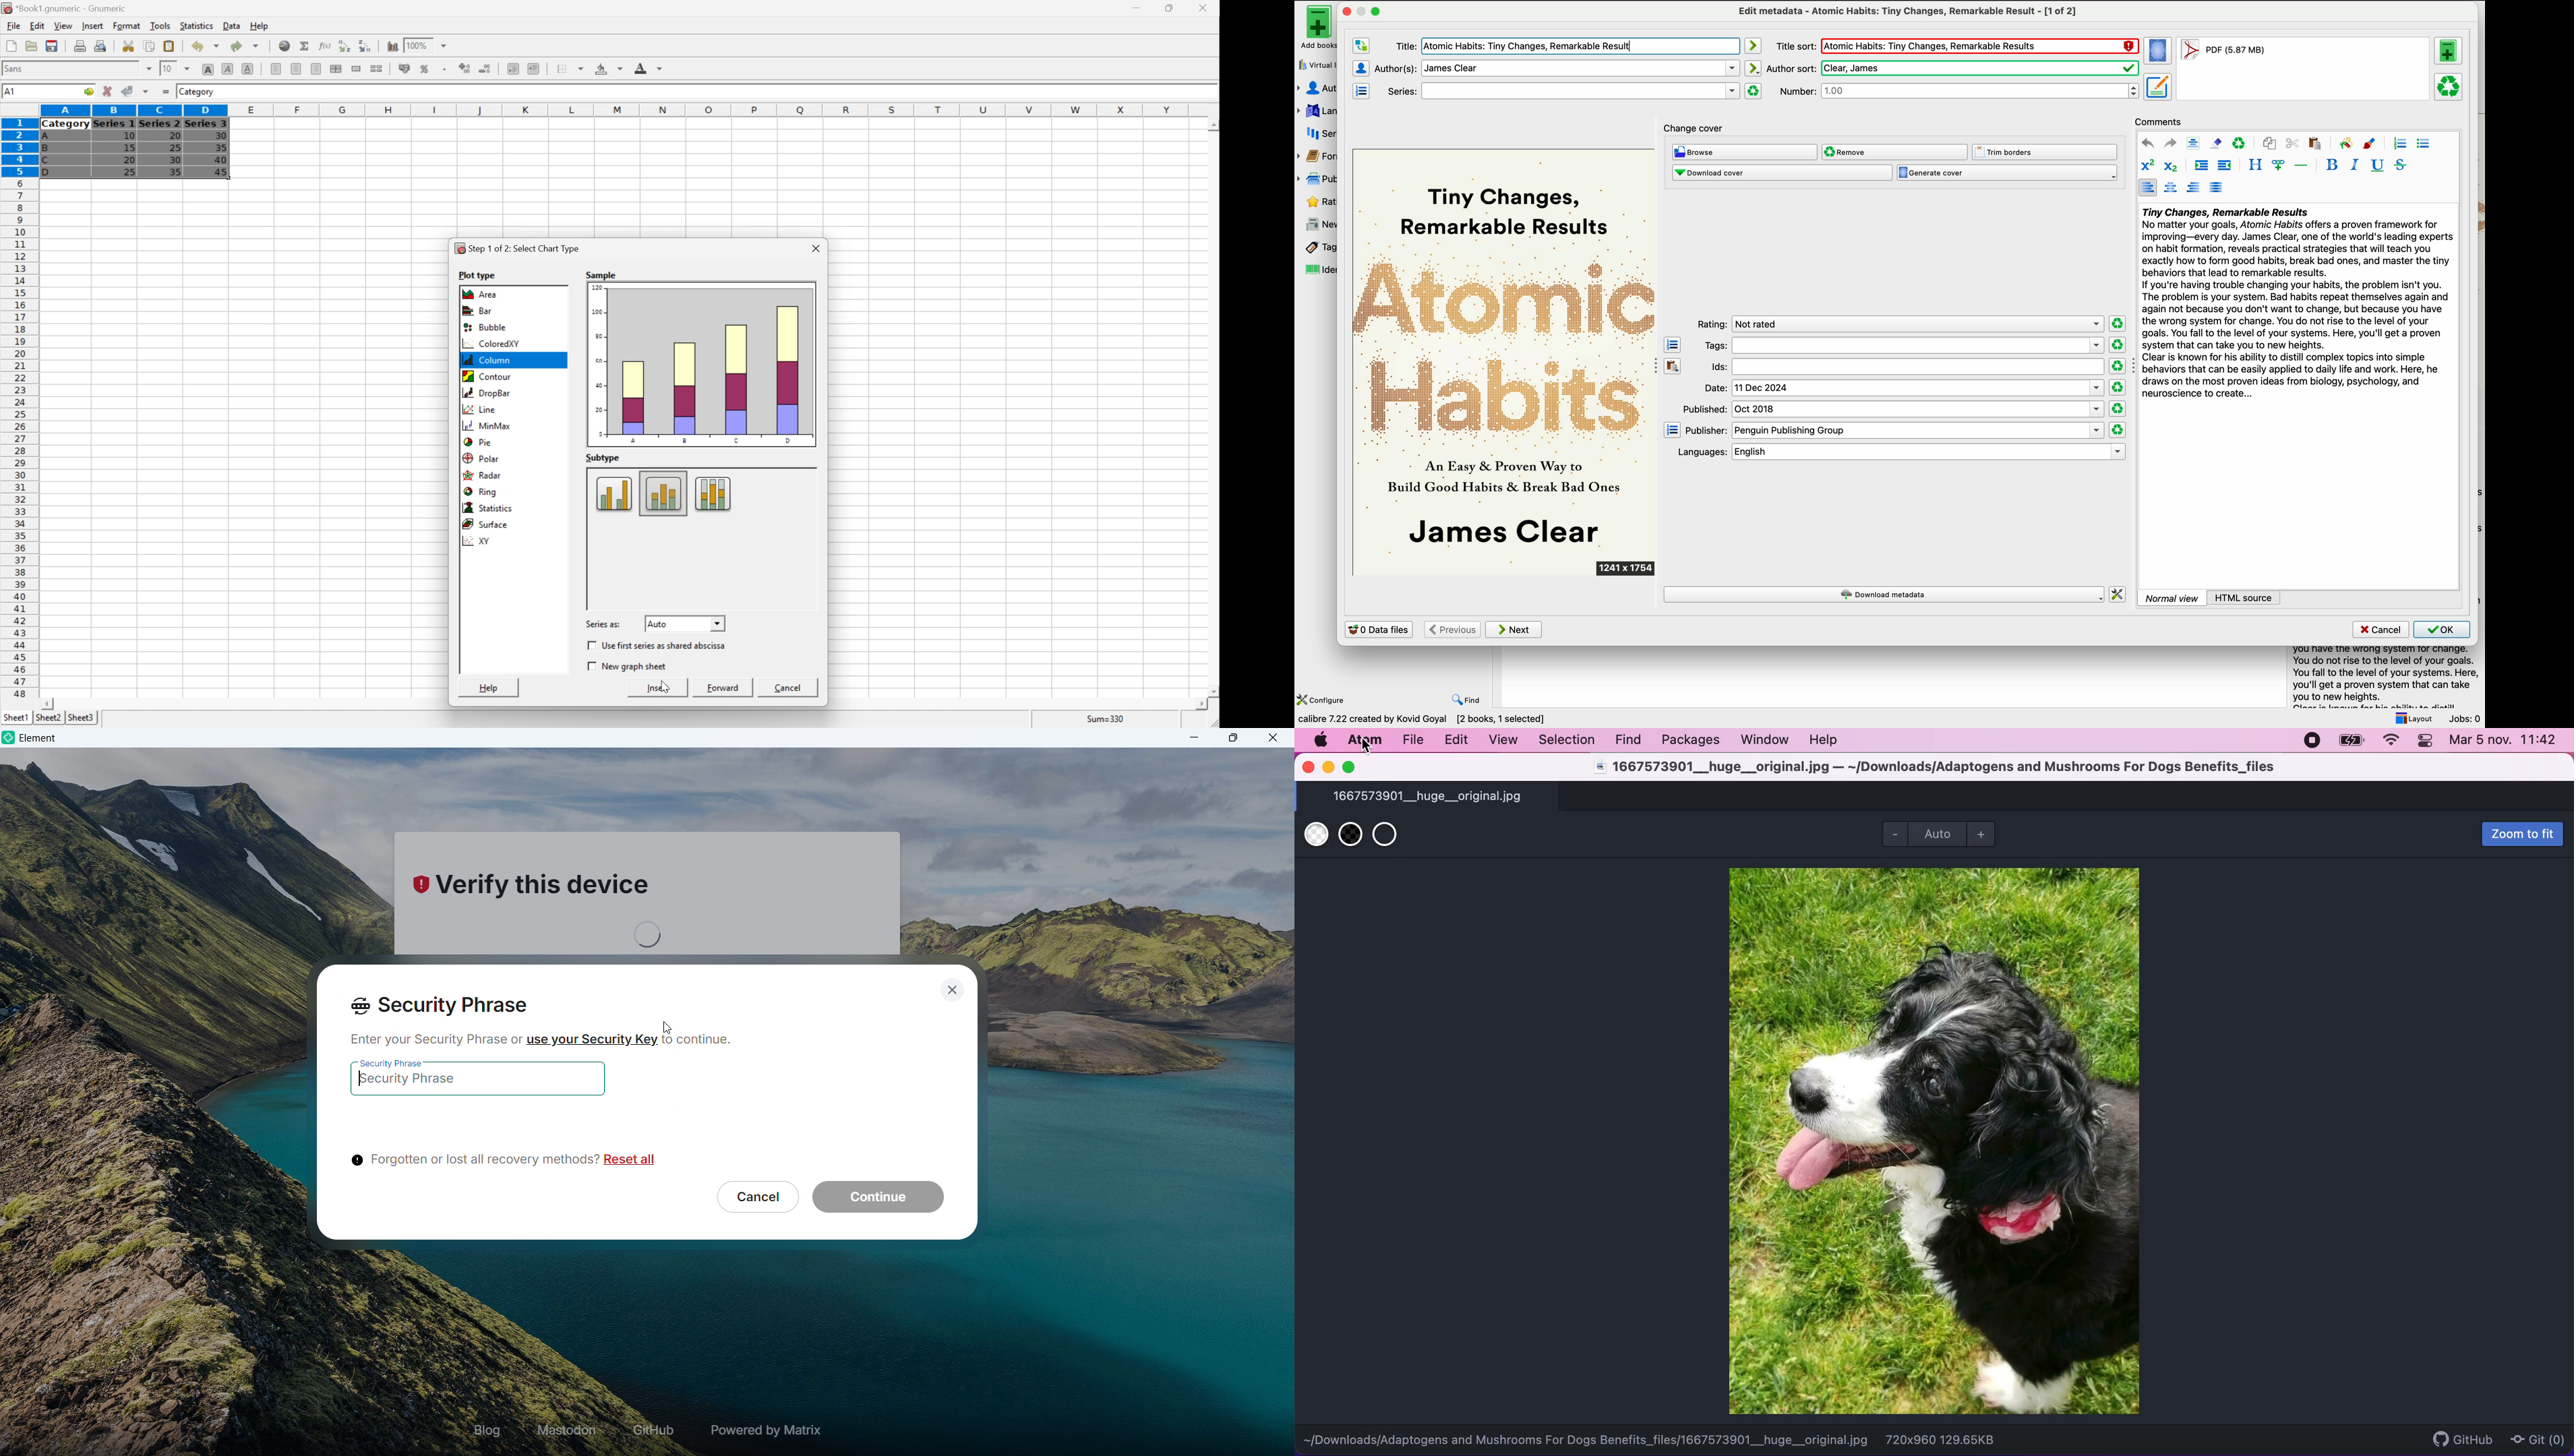 The height and width of the screenshot is (1456, 2576). What do you see at coordinates (487, 375) in the screenshot?
I see `Contour` at bounding box center [487, 375].